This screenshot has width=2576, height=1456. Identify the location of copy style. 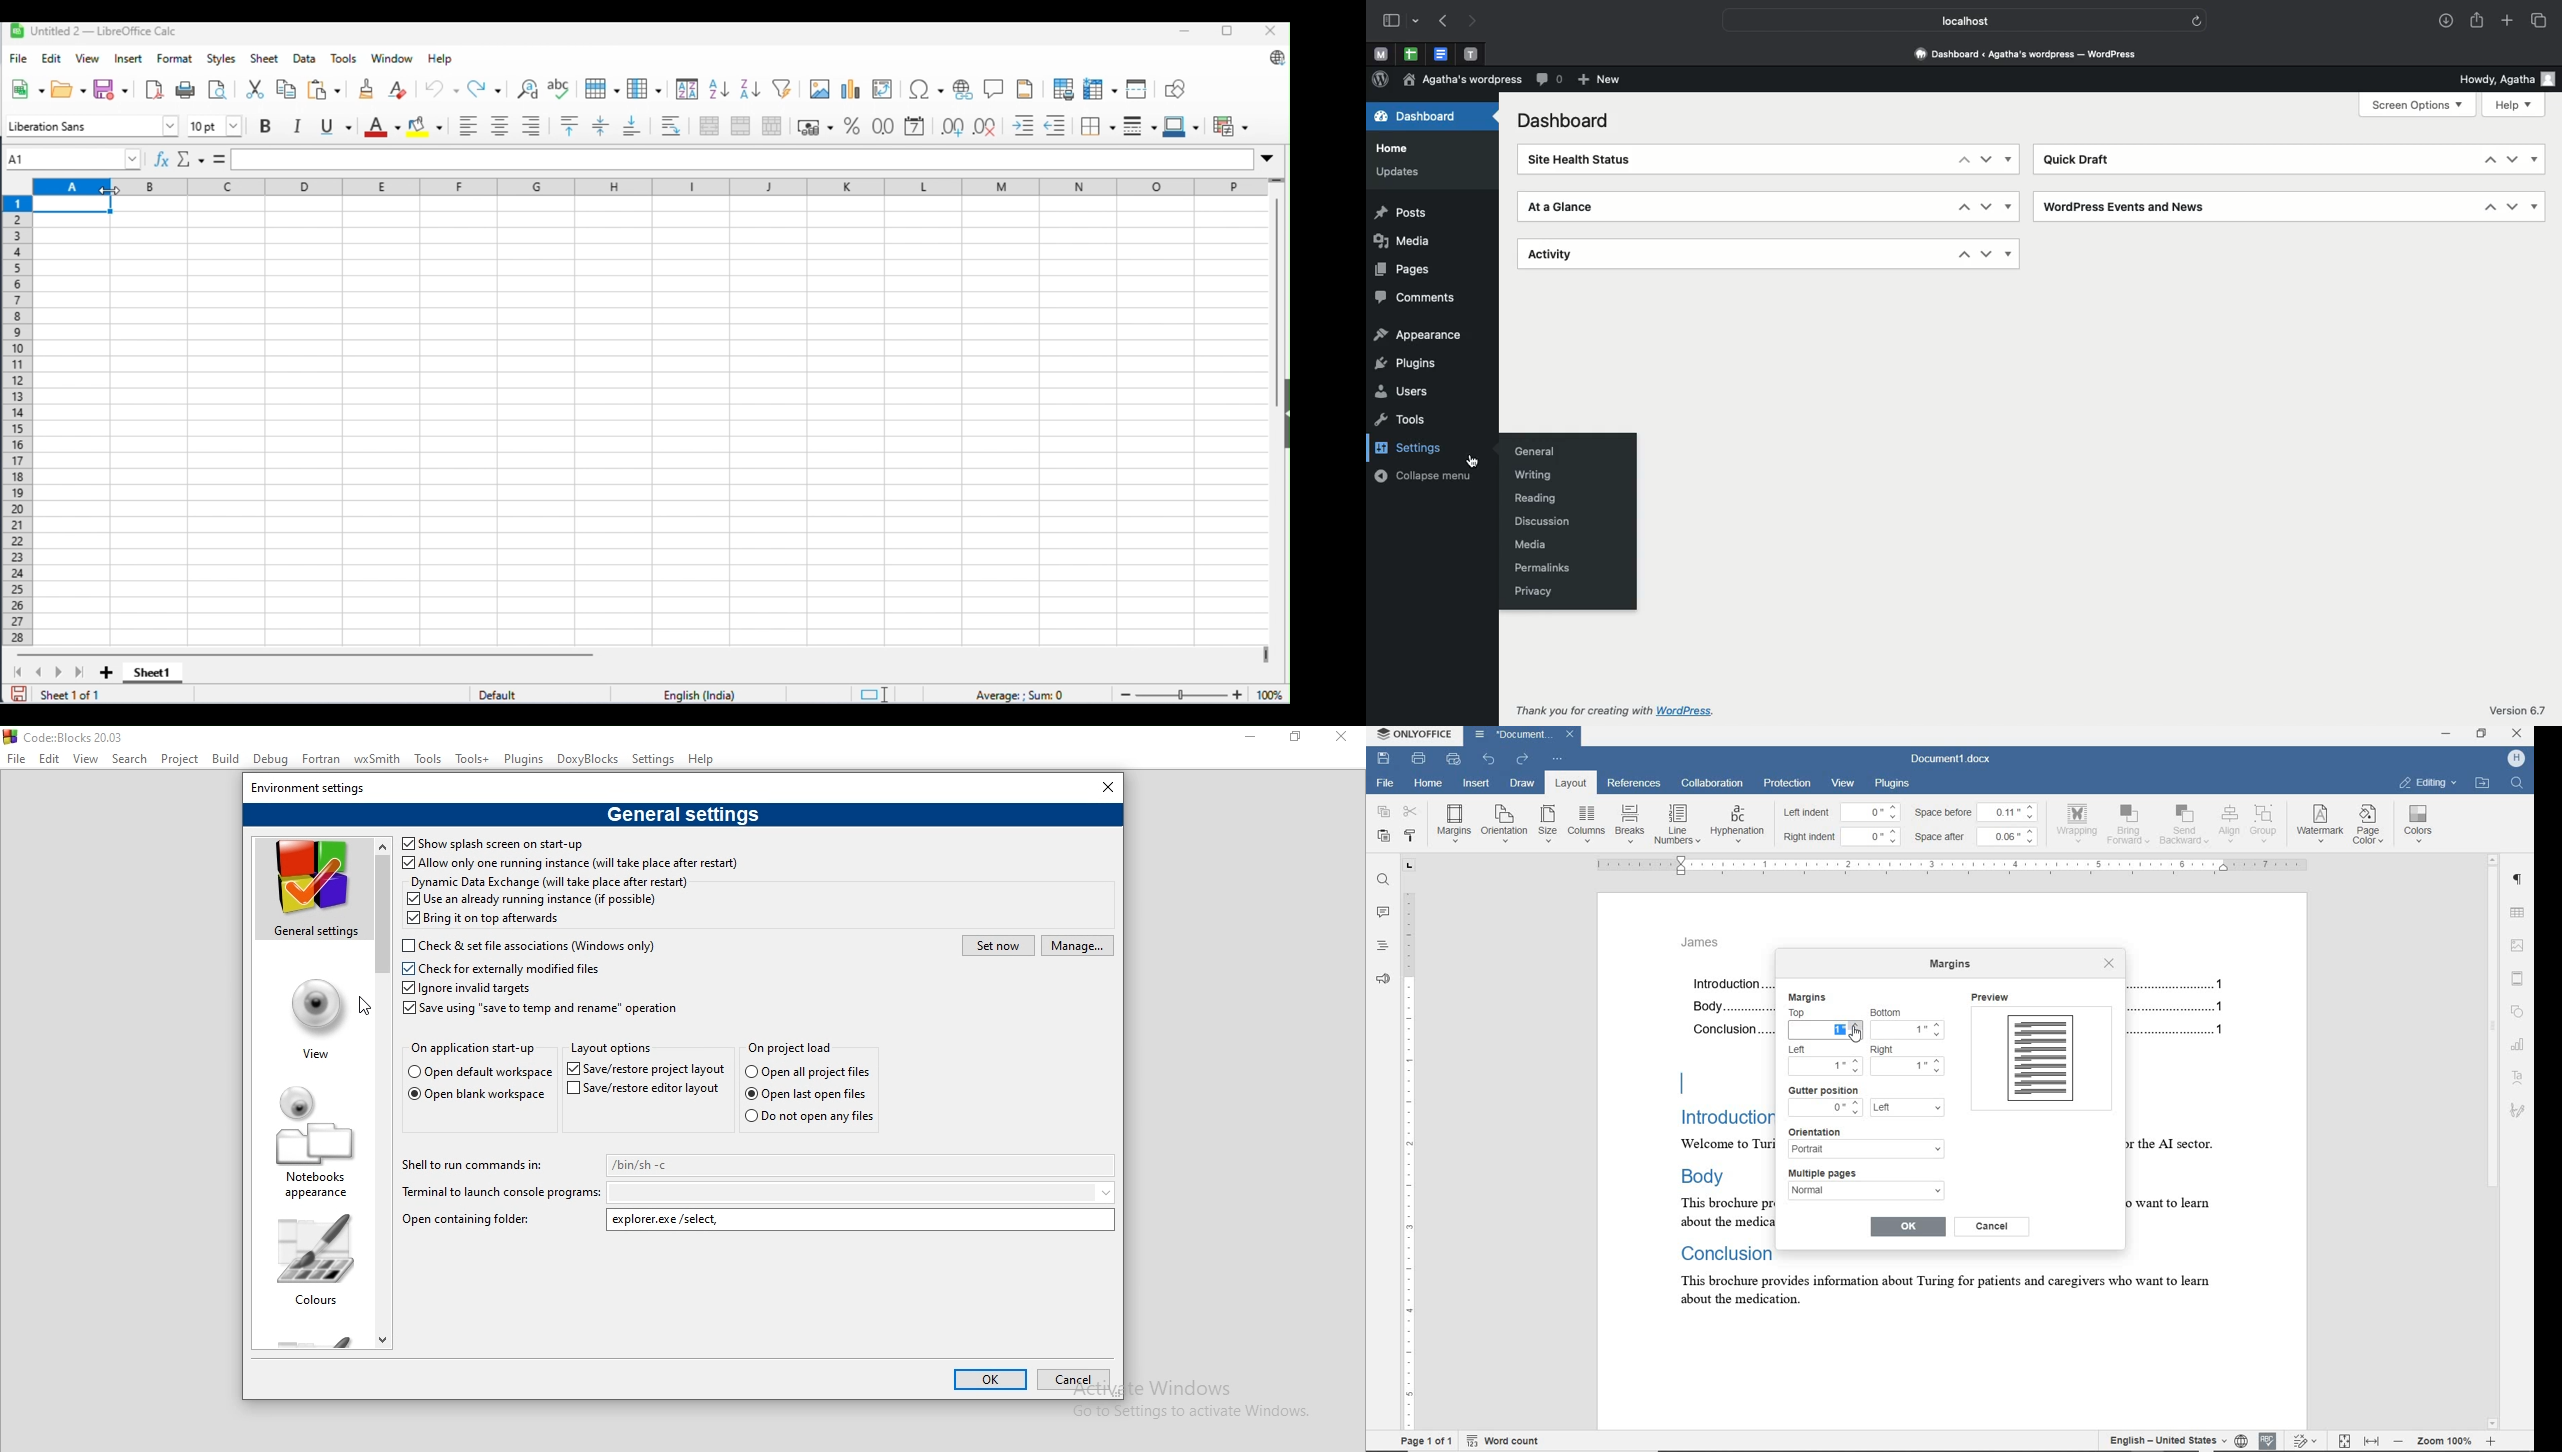
(1411, 837).